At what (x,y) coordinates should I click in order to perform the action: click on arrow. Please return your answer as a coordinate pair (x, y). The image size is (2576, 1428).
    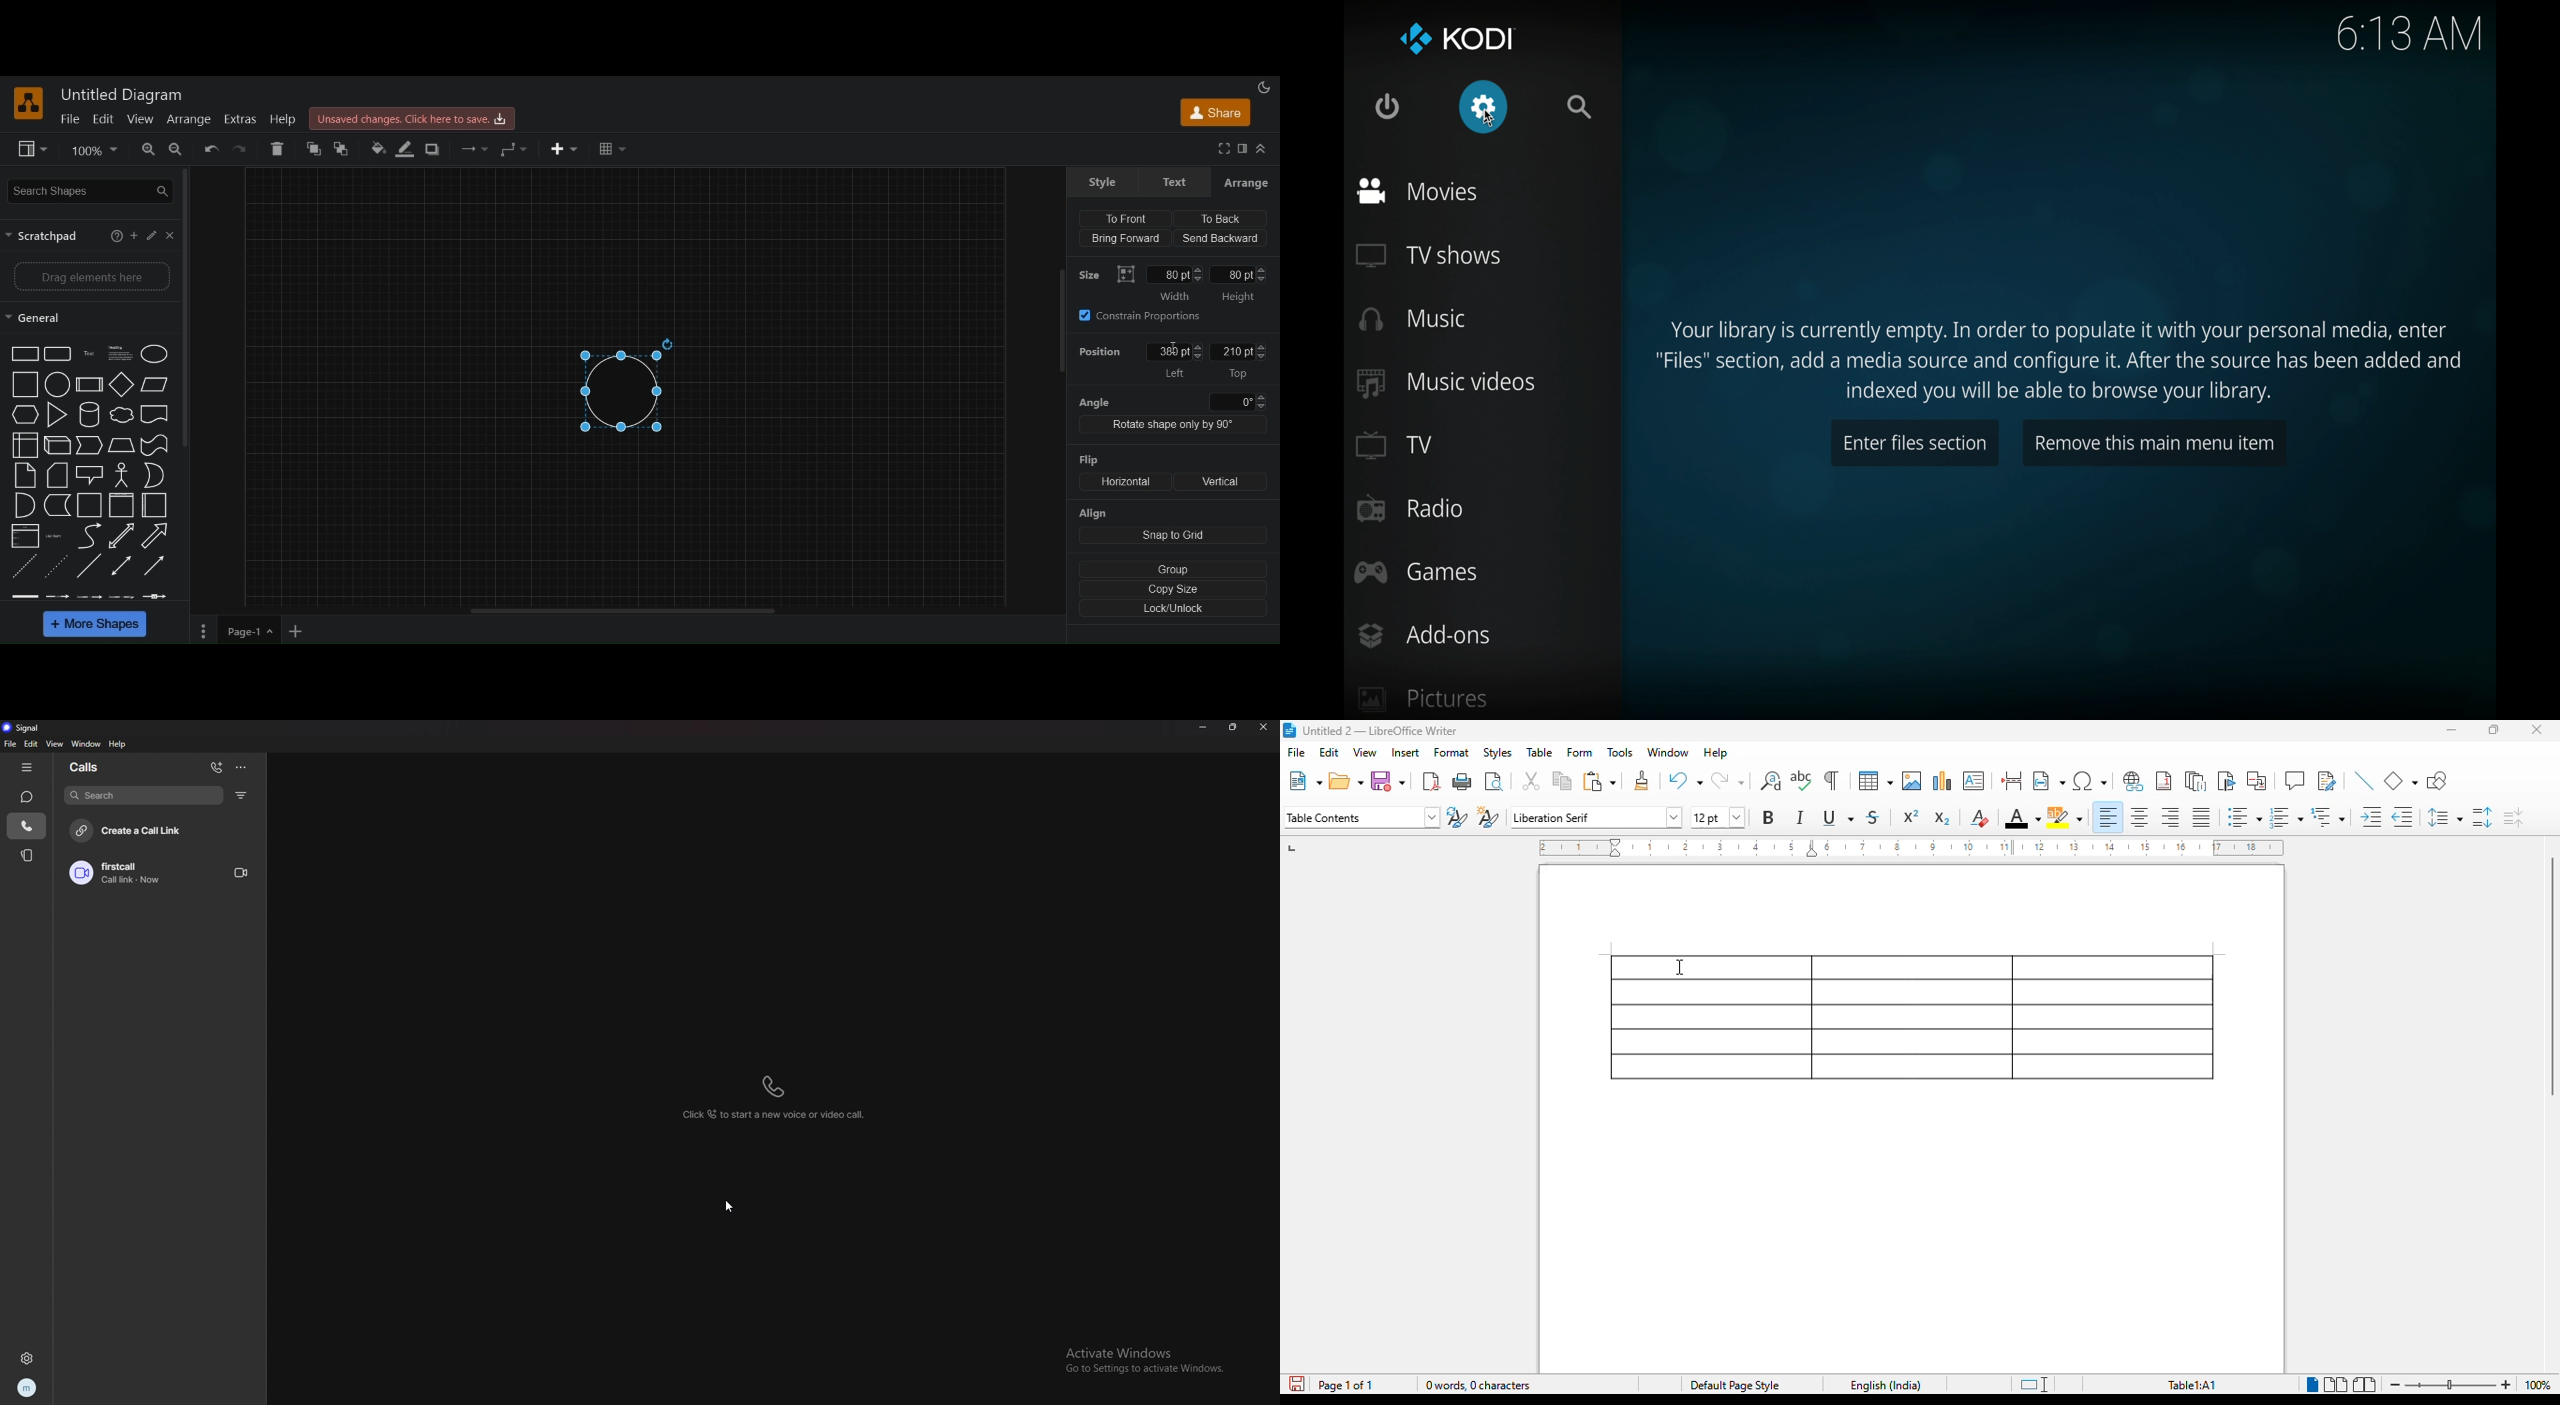
    Looking at the image, I should click on (90, 445).